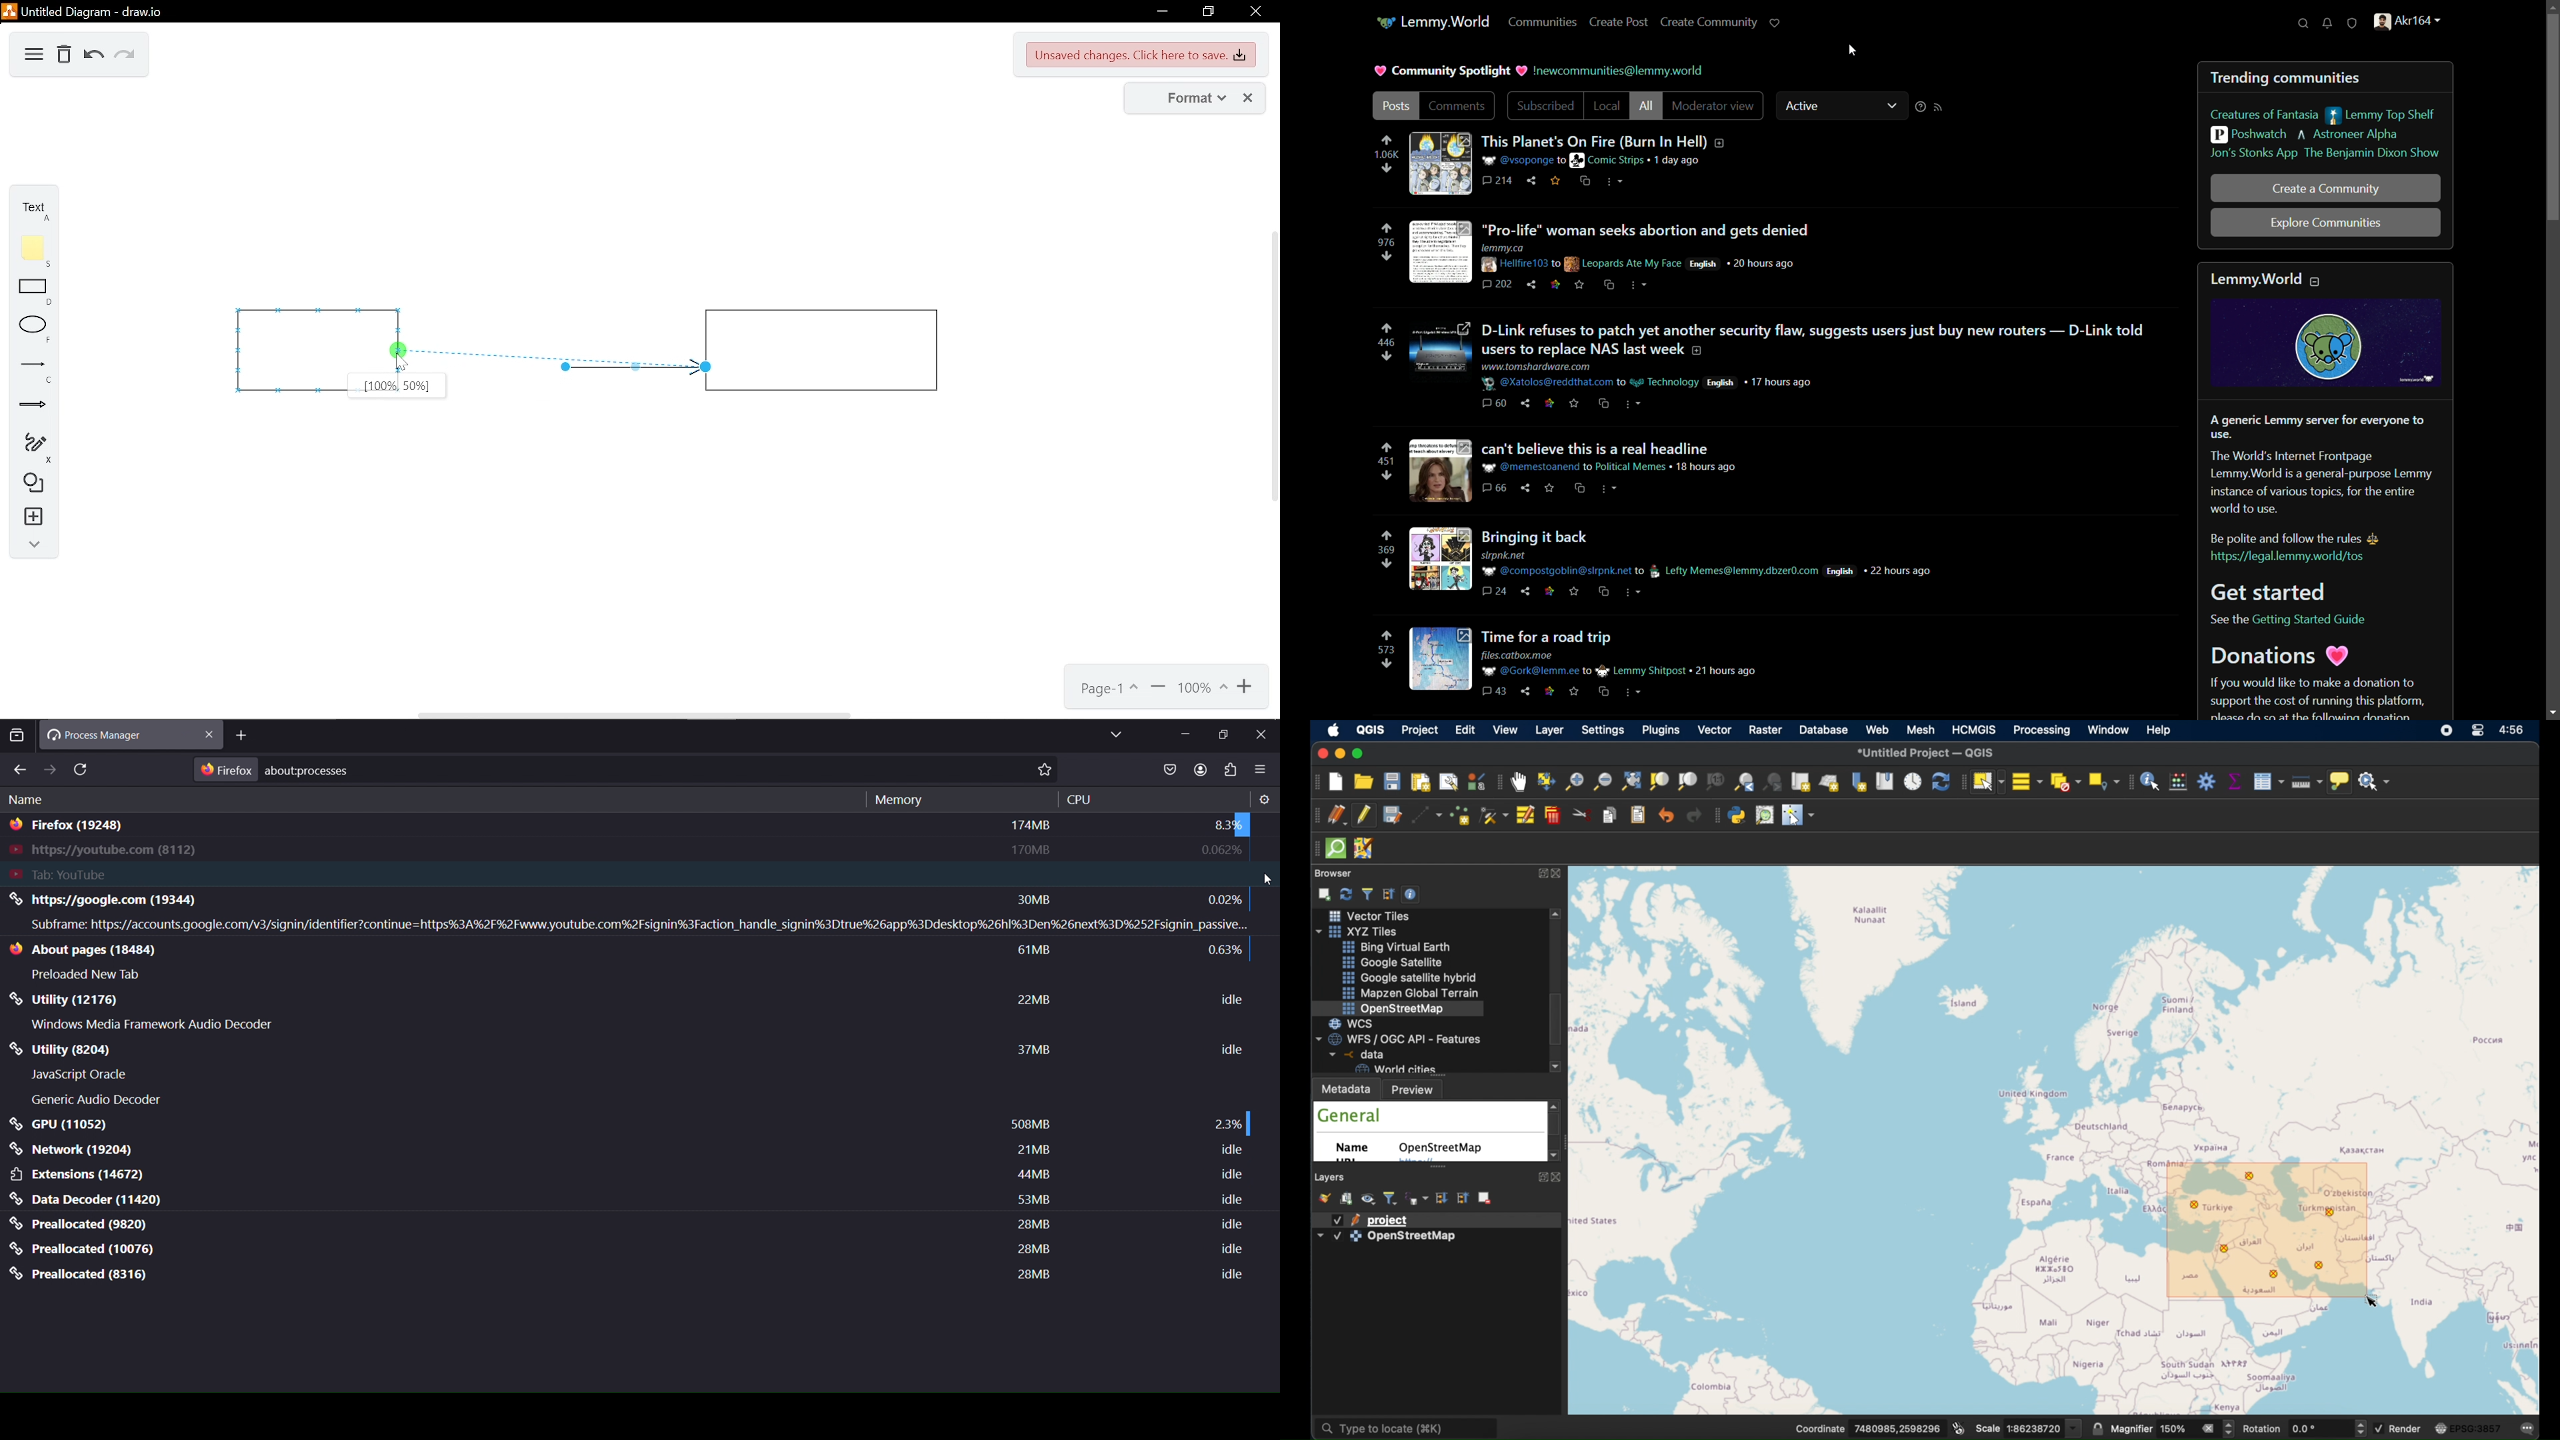 The height and width of the screenshot is (1456, 2576). Describe the element at coordinates (1244, 690) in the screenshot. I see `zoom in` at that location.